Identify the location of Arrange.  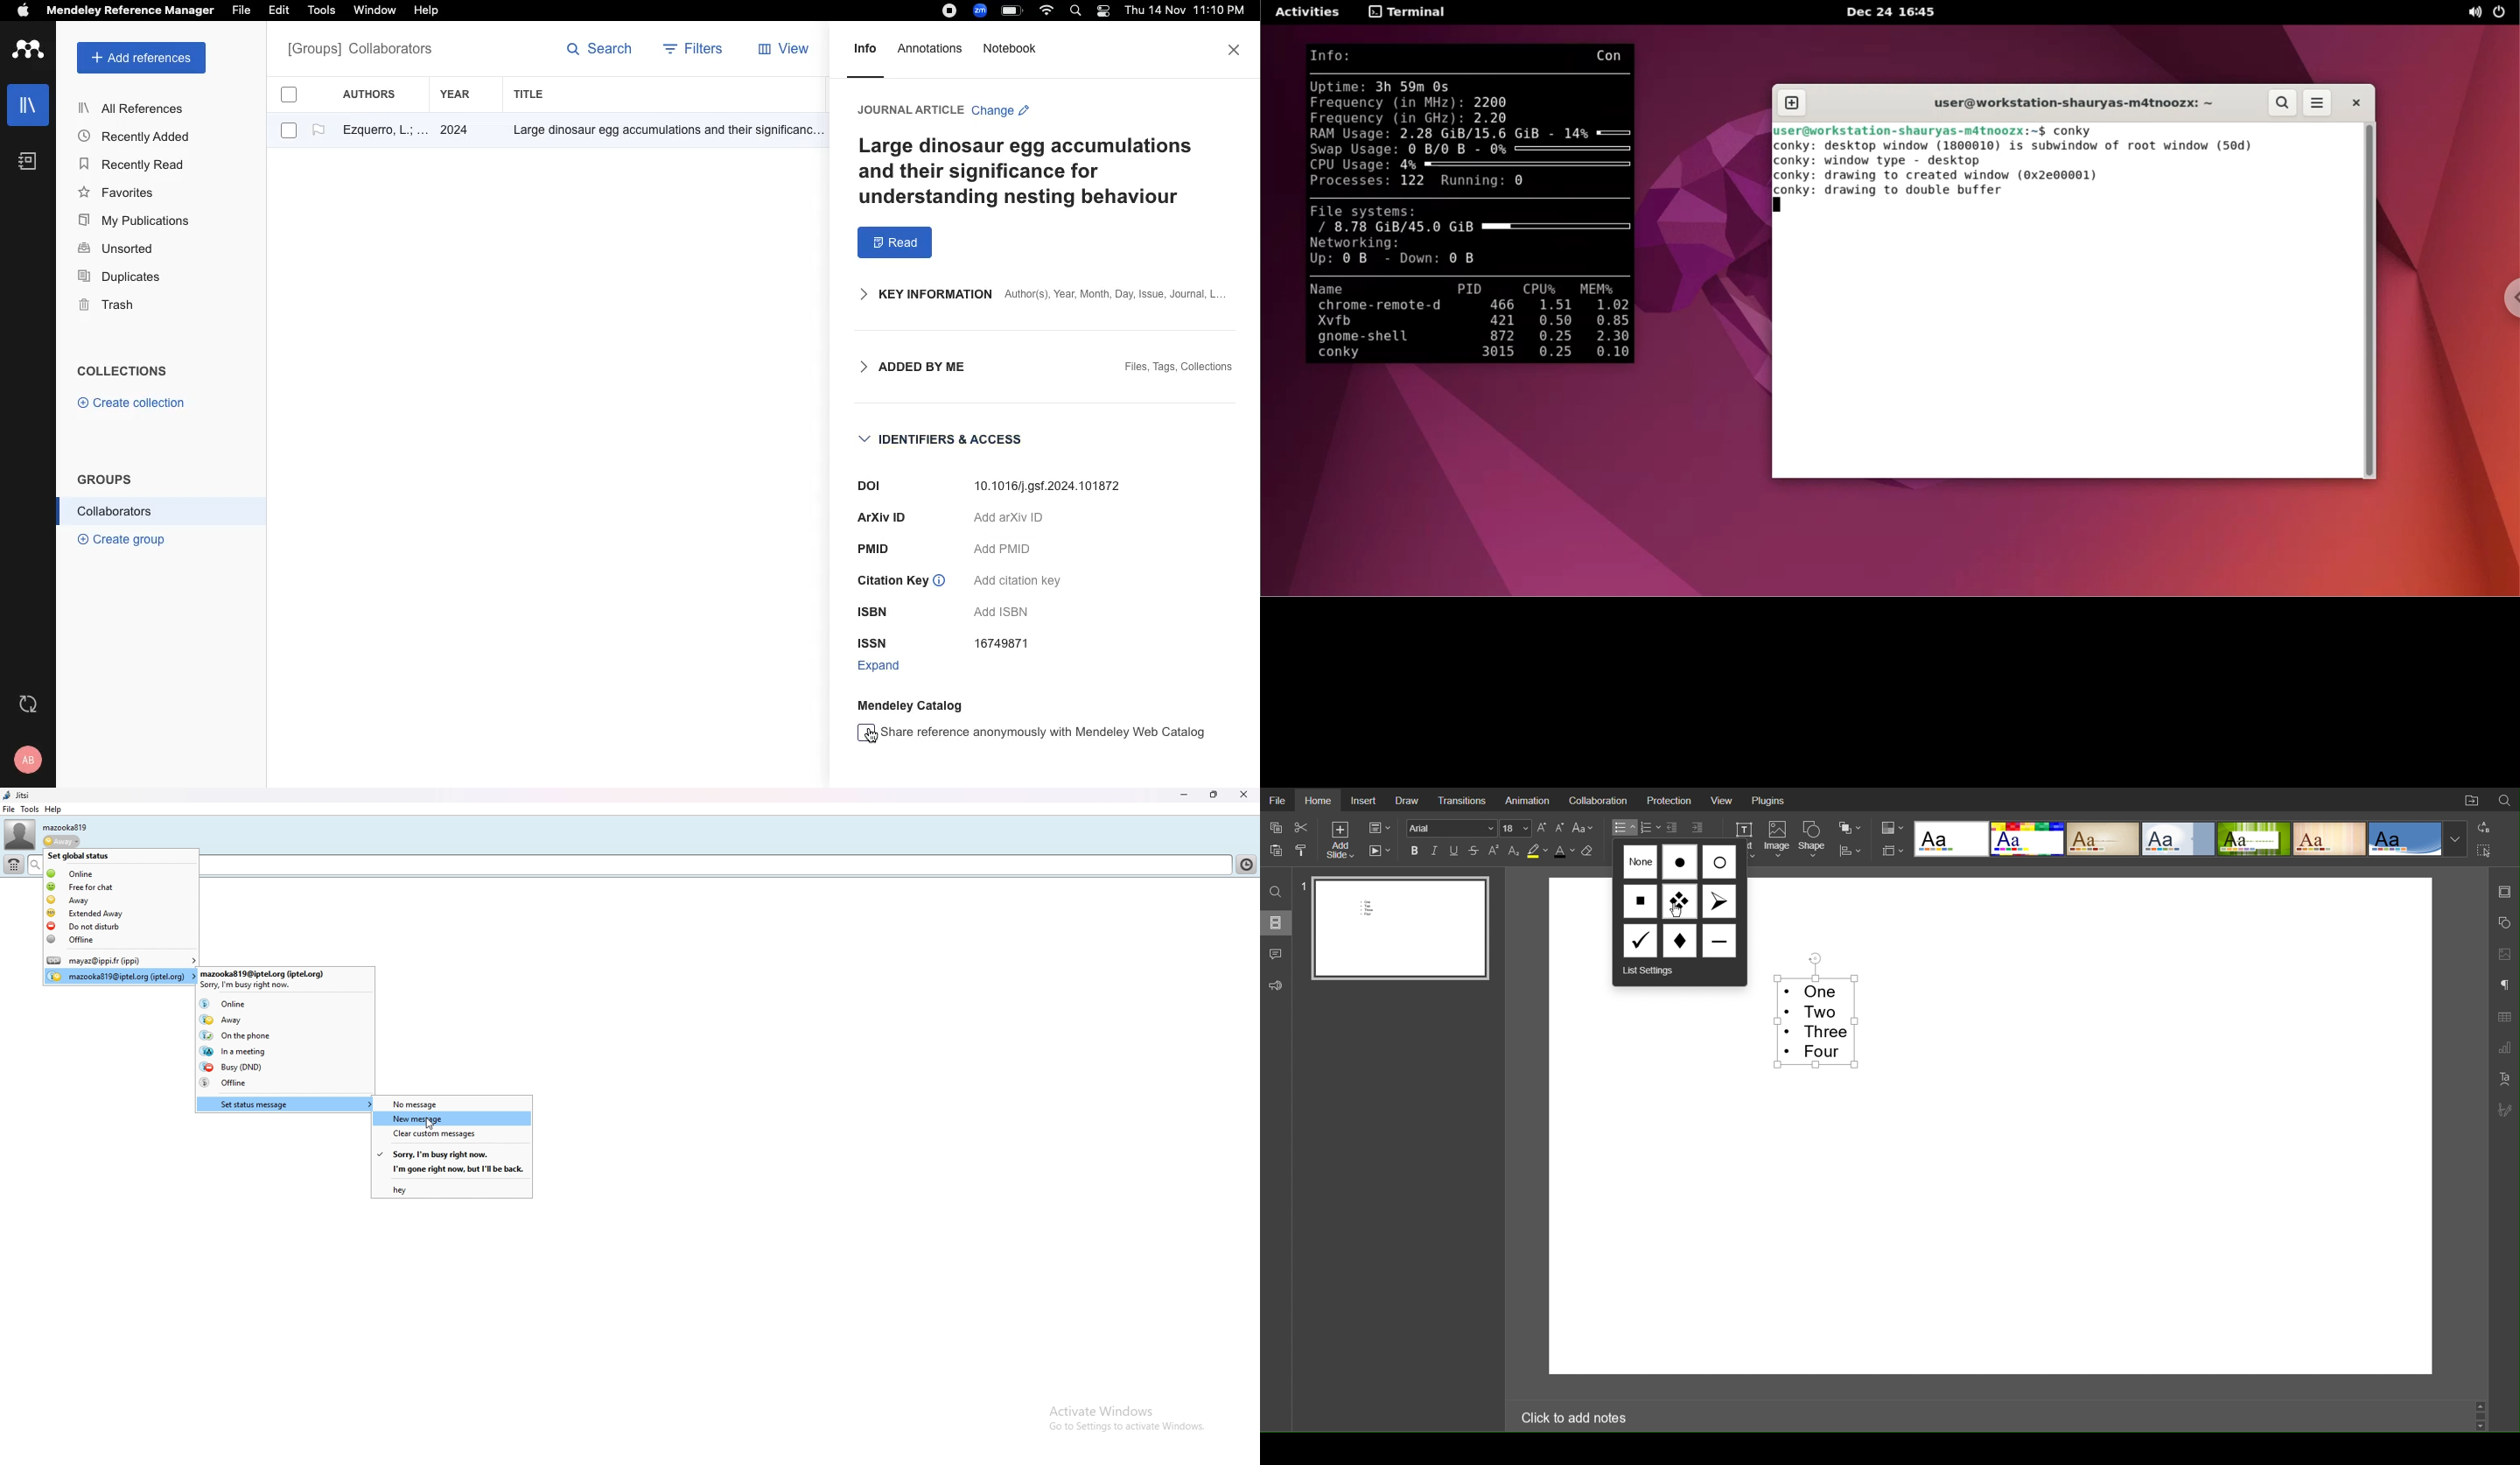
(1850, 828).